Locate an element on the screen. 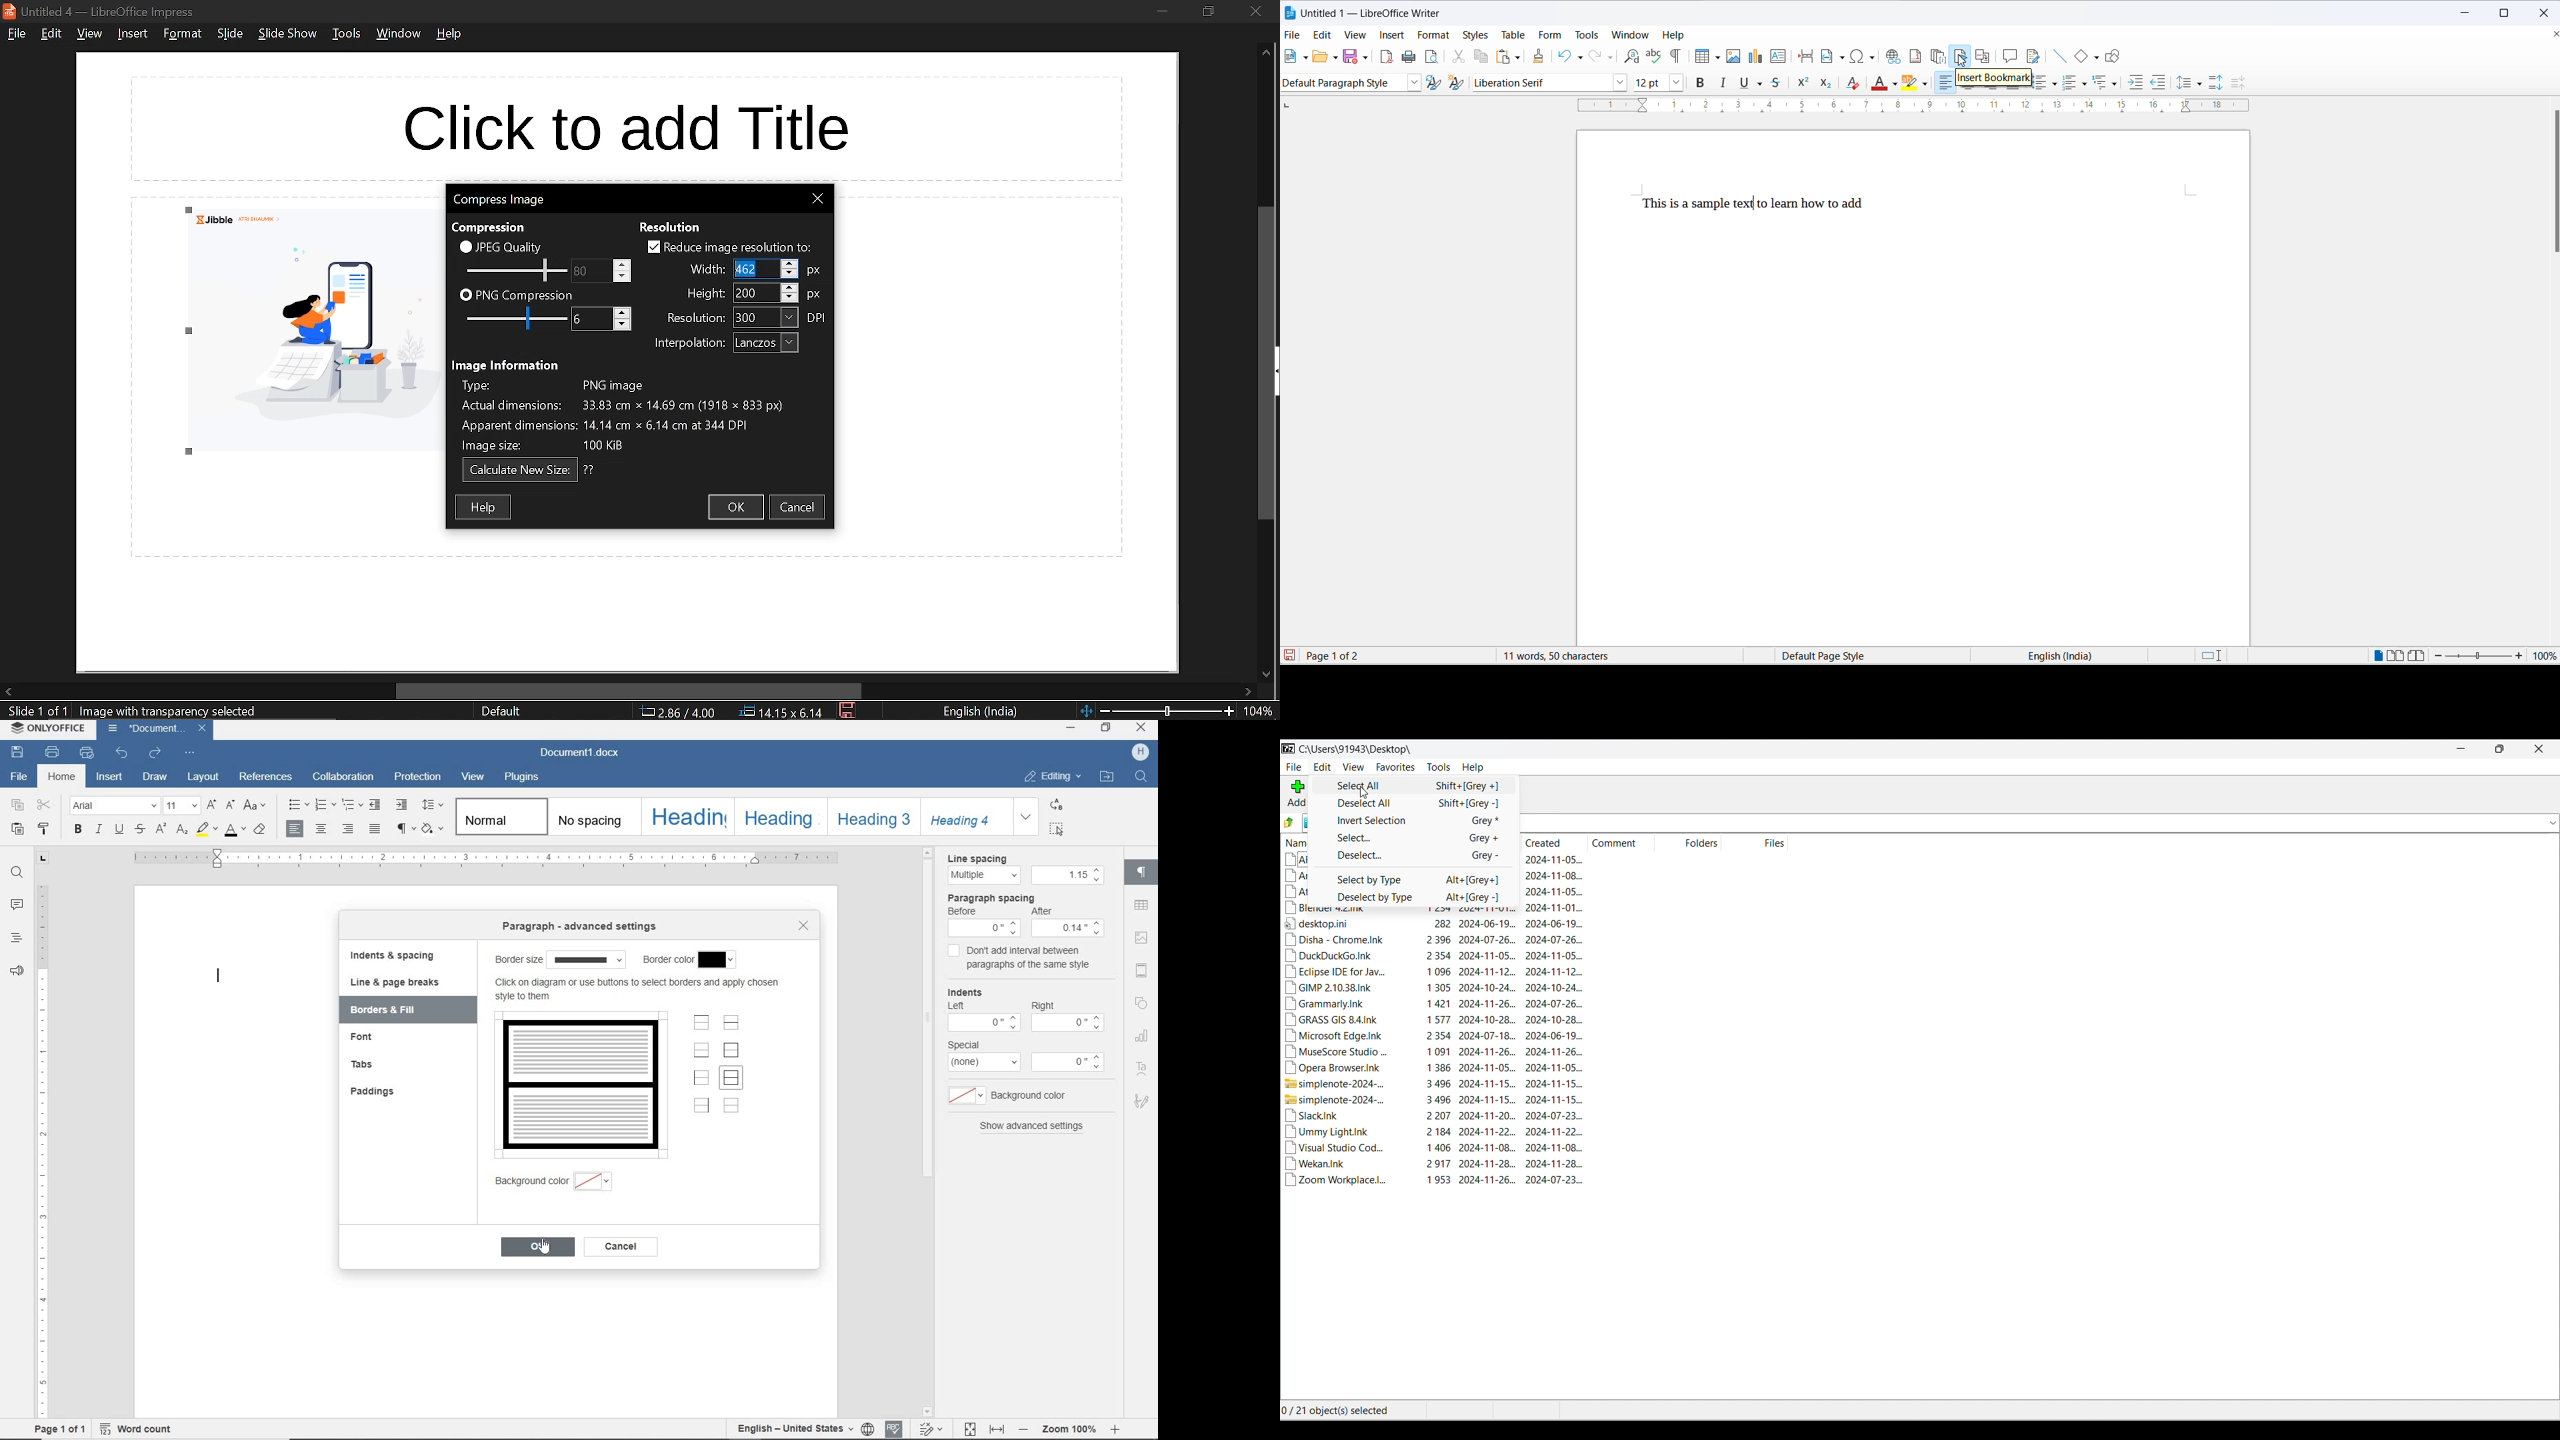 The image size is (2576, 1456). superscript is located at coordinates (1803, 84).